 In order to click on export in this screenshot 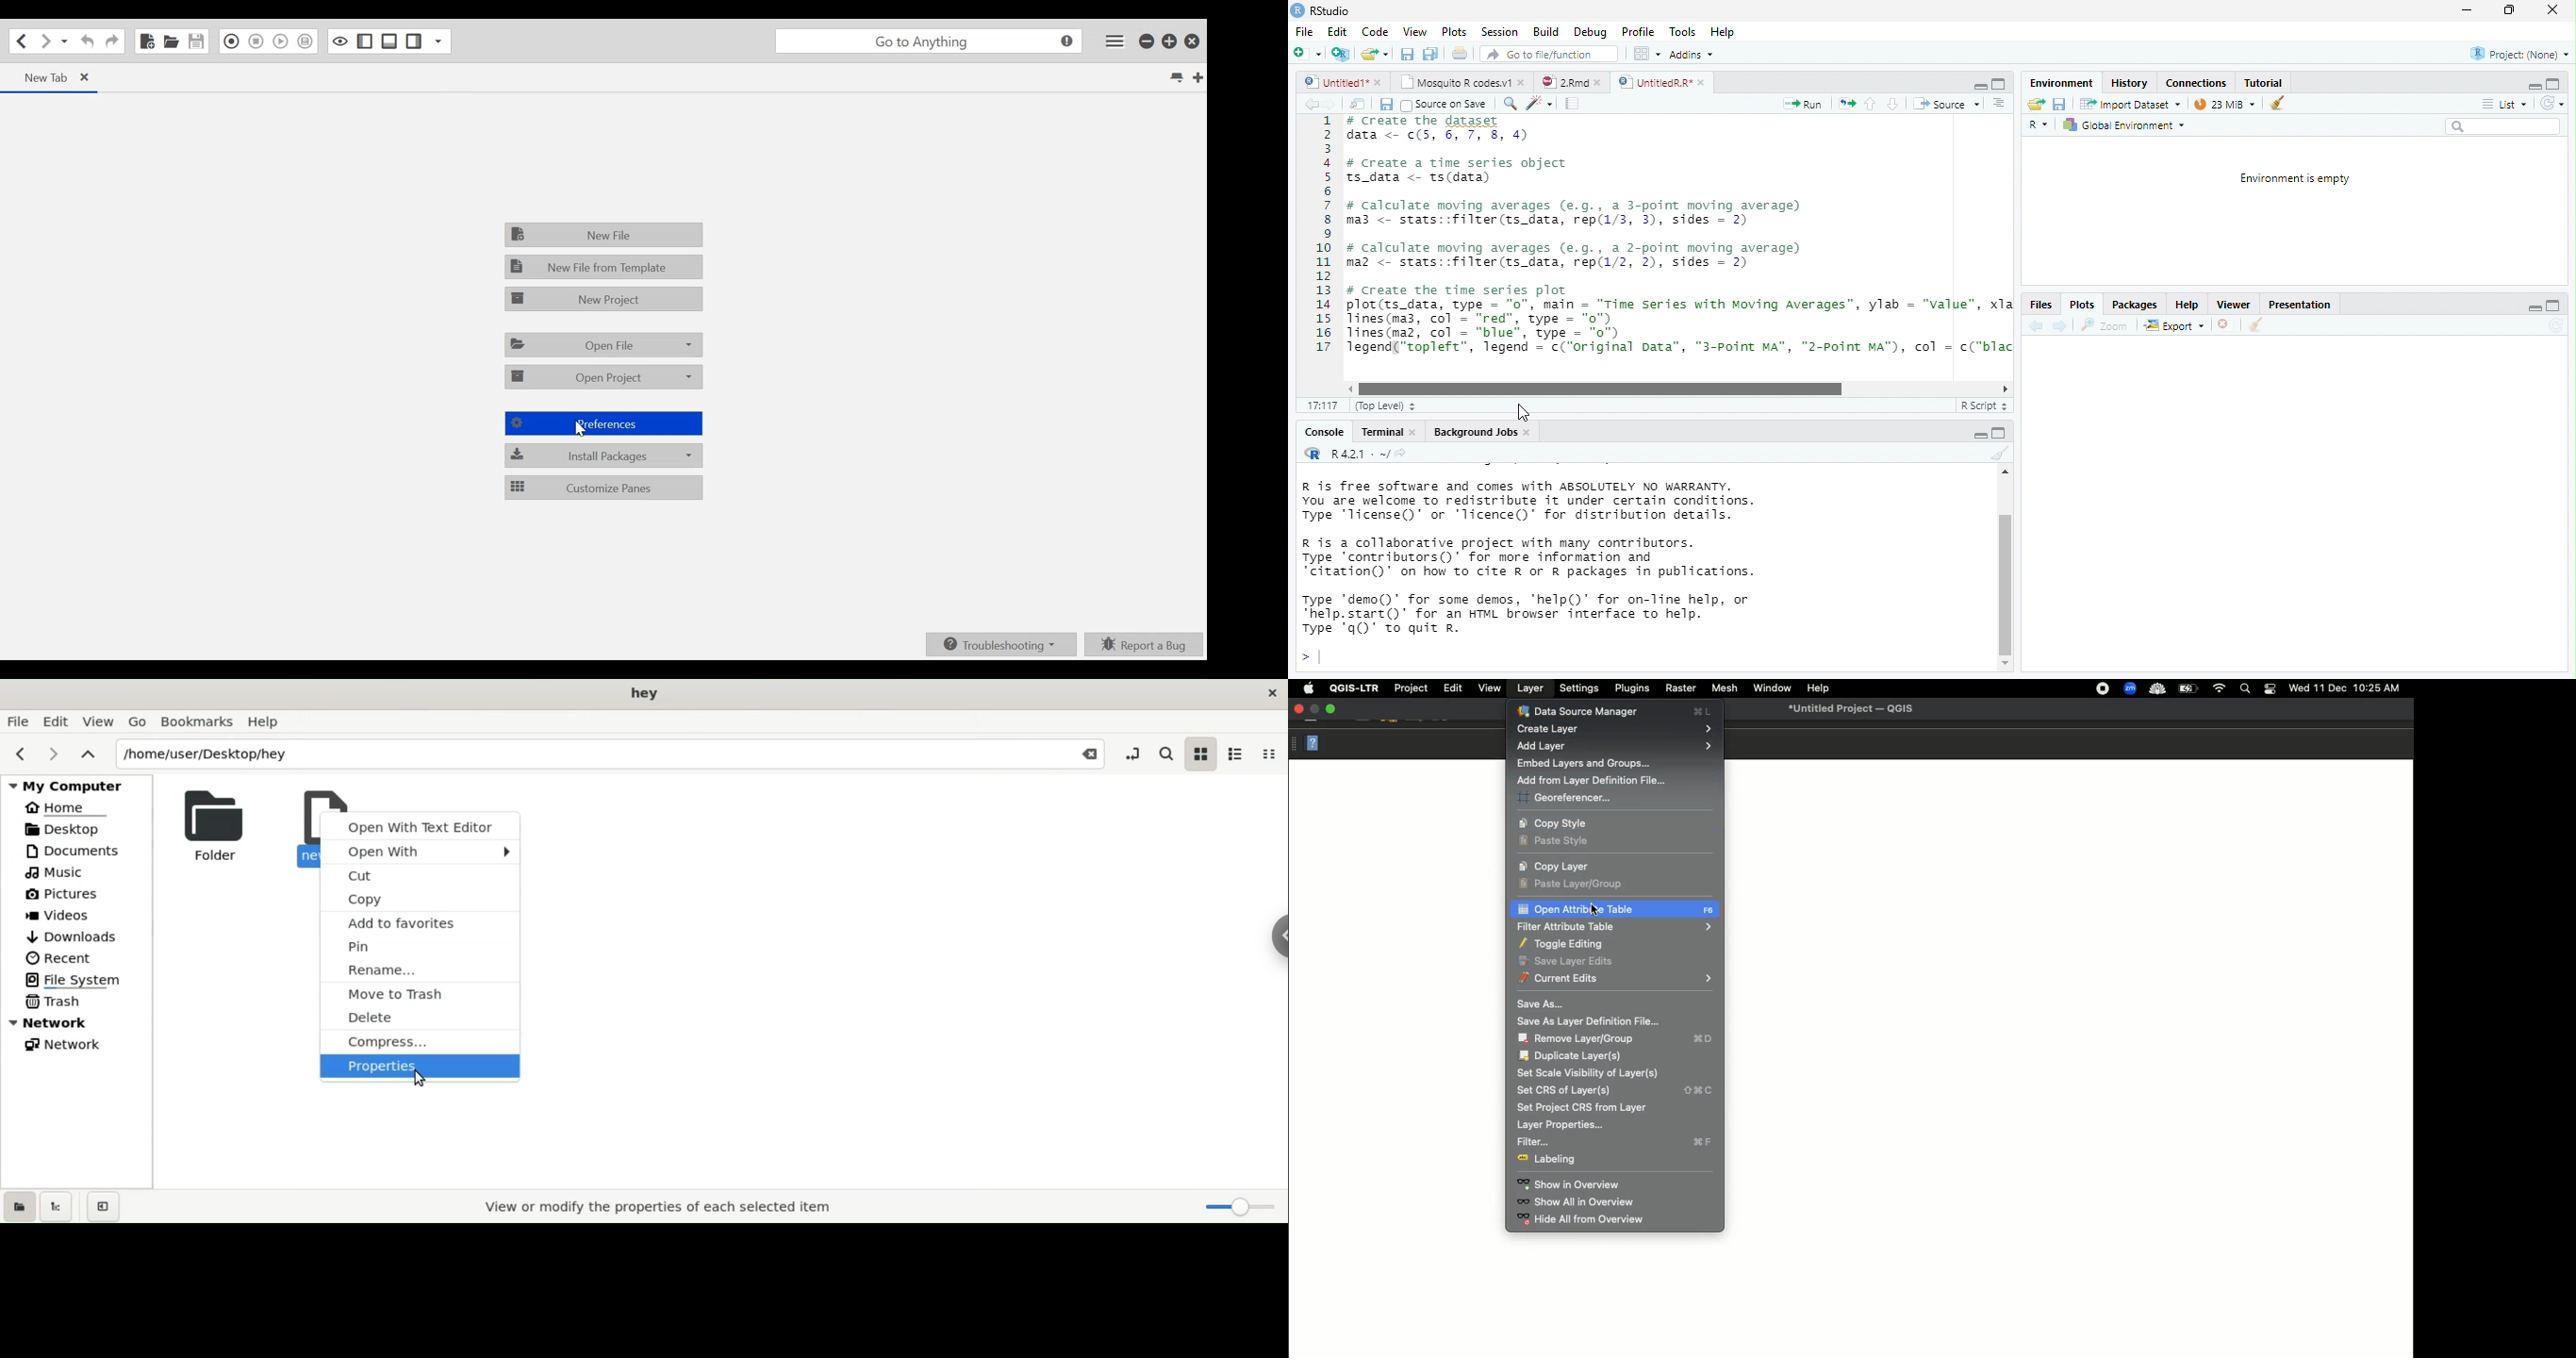, I will do `click(2173, 326)`.